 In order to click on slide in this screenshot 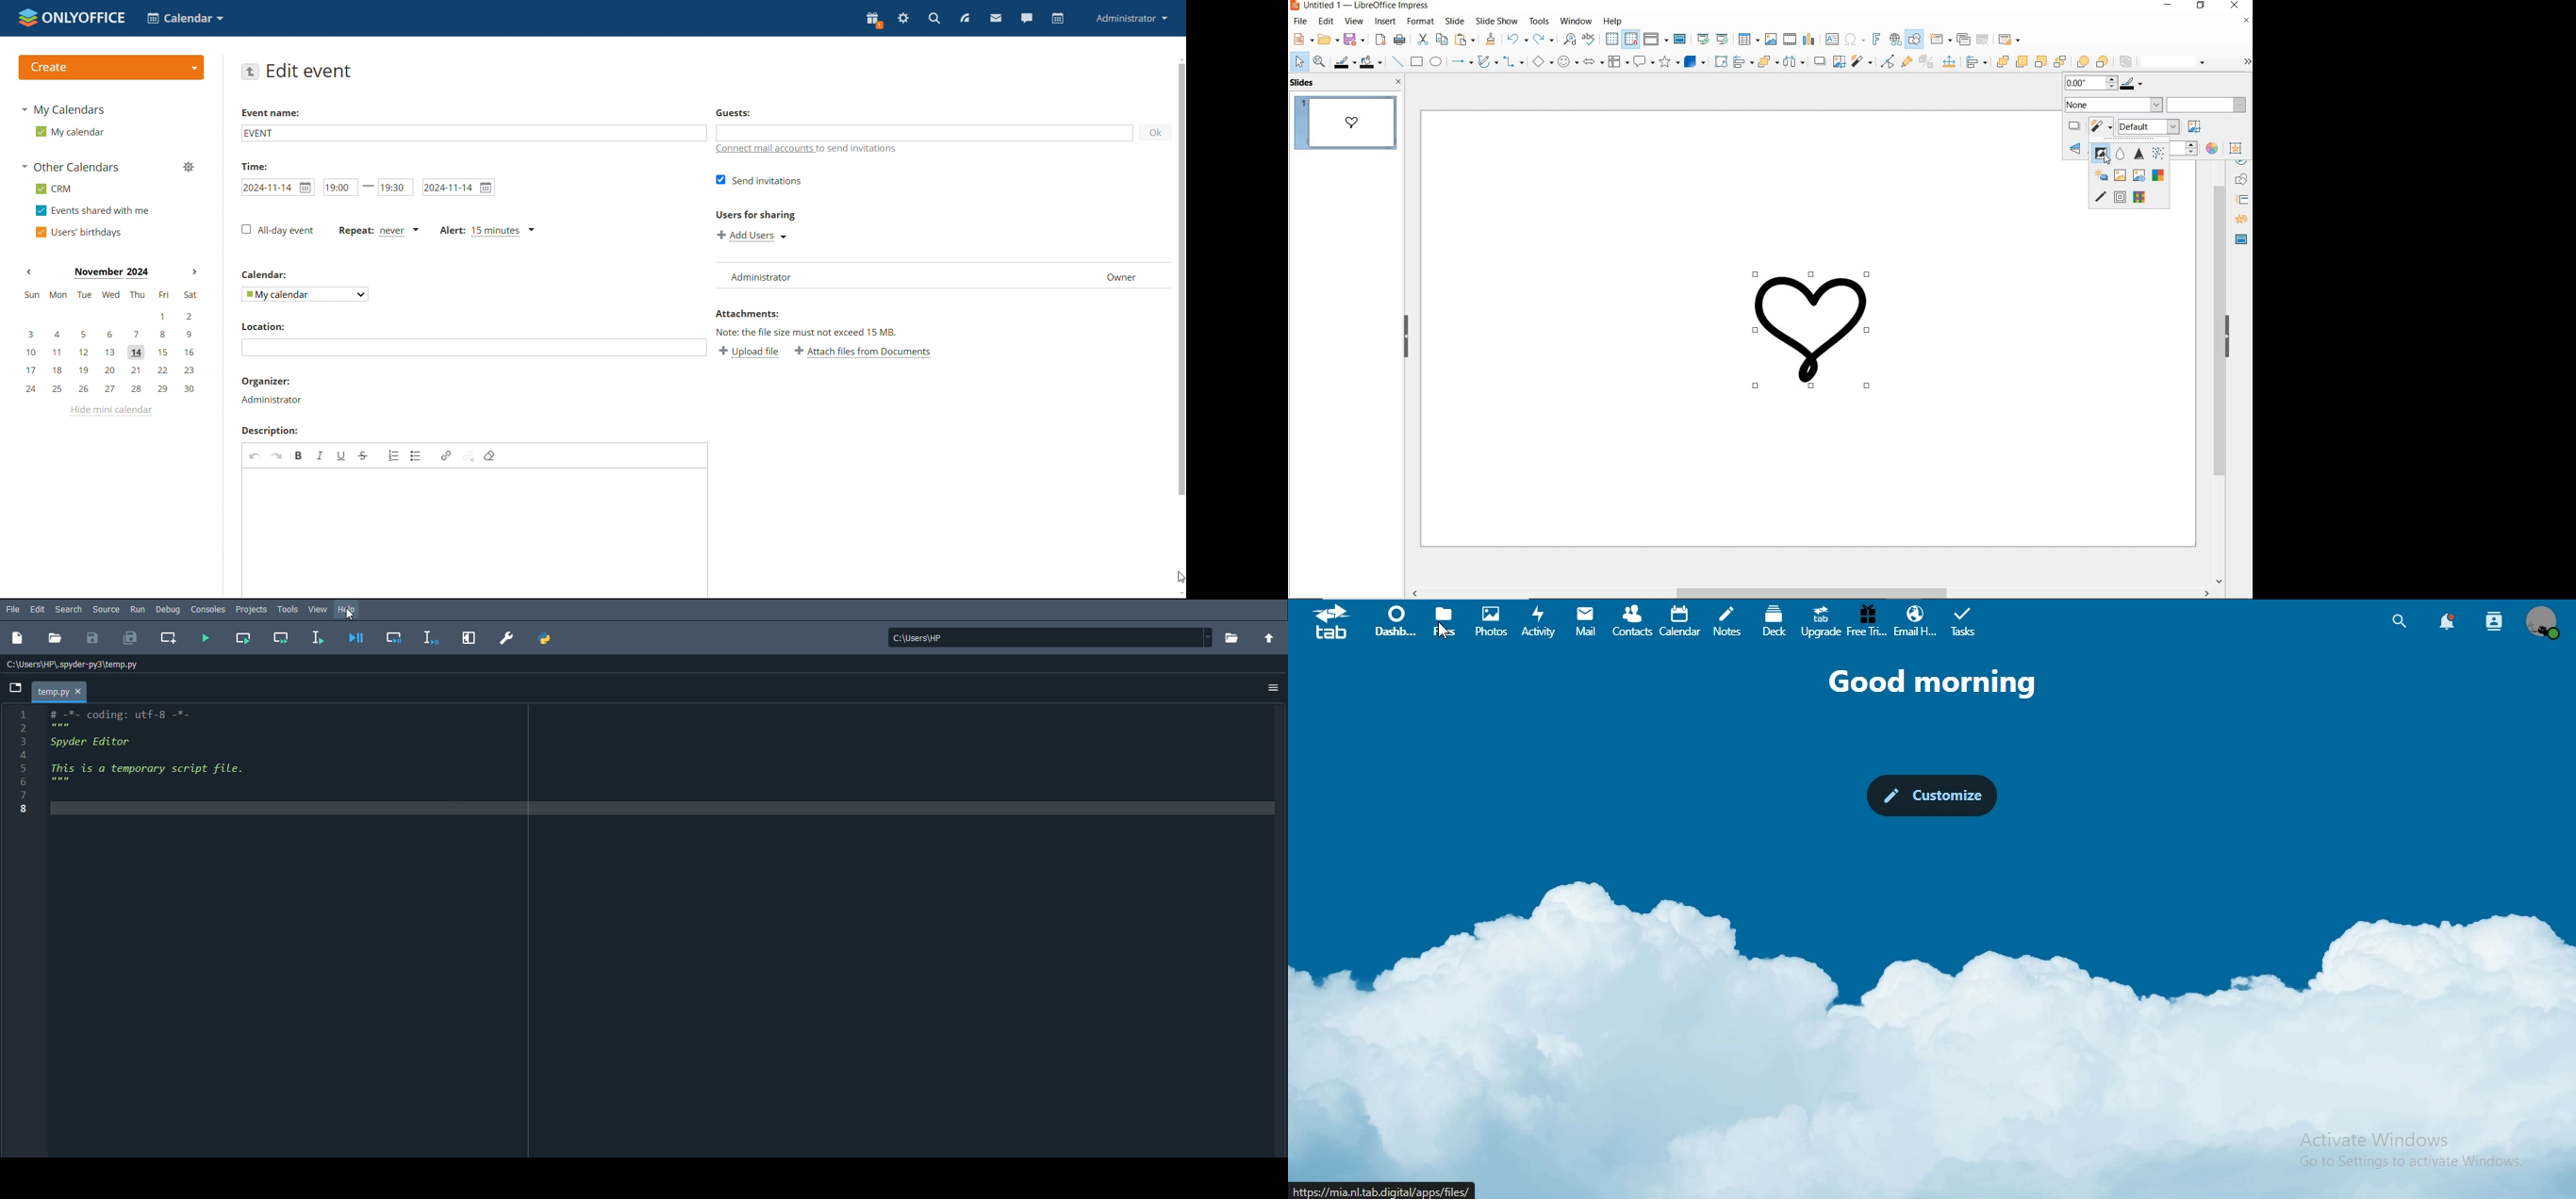, I will do `click(1455, 21)`.